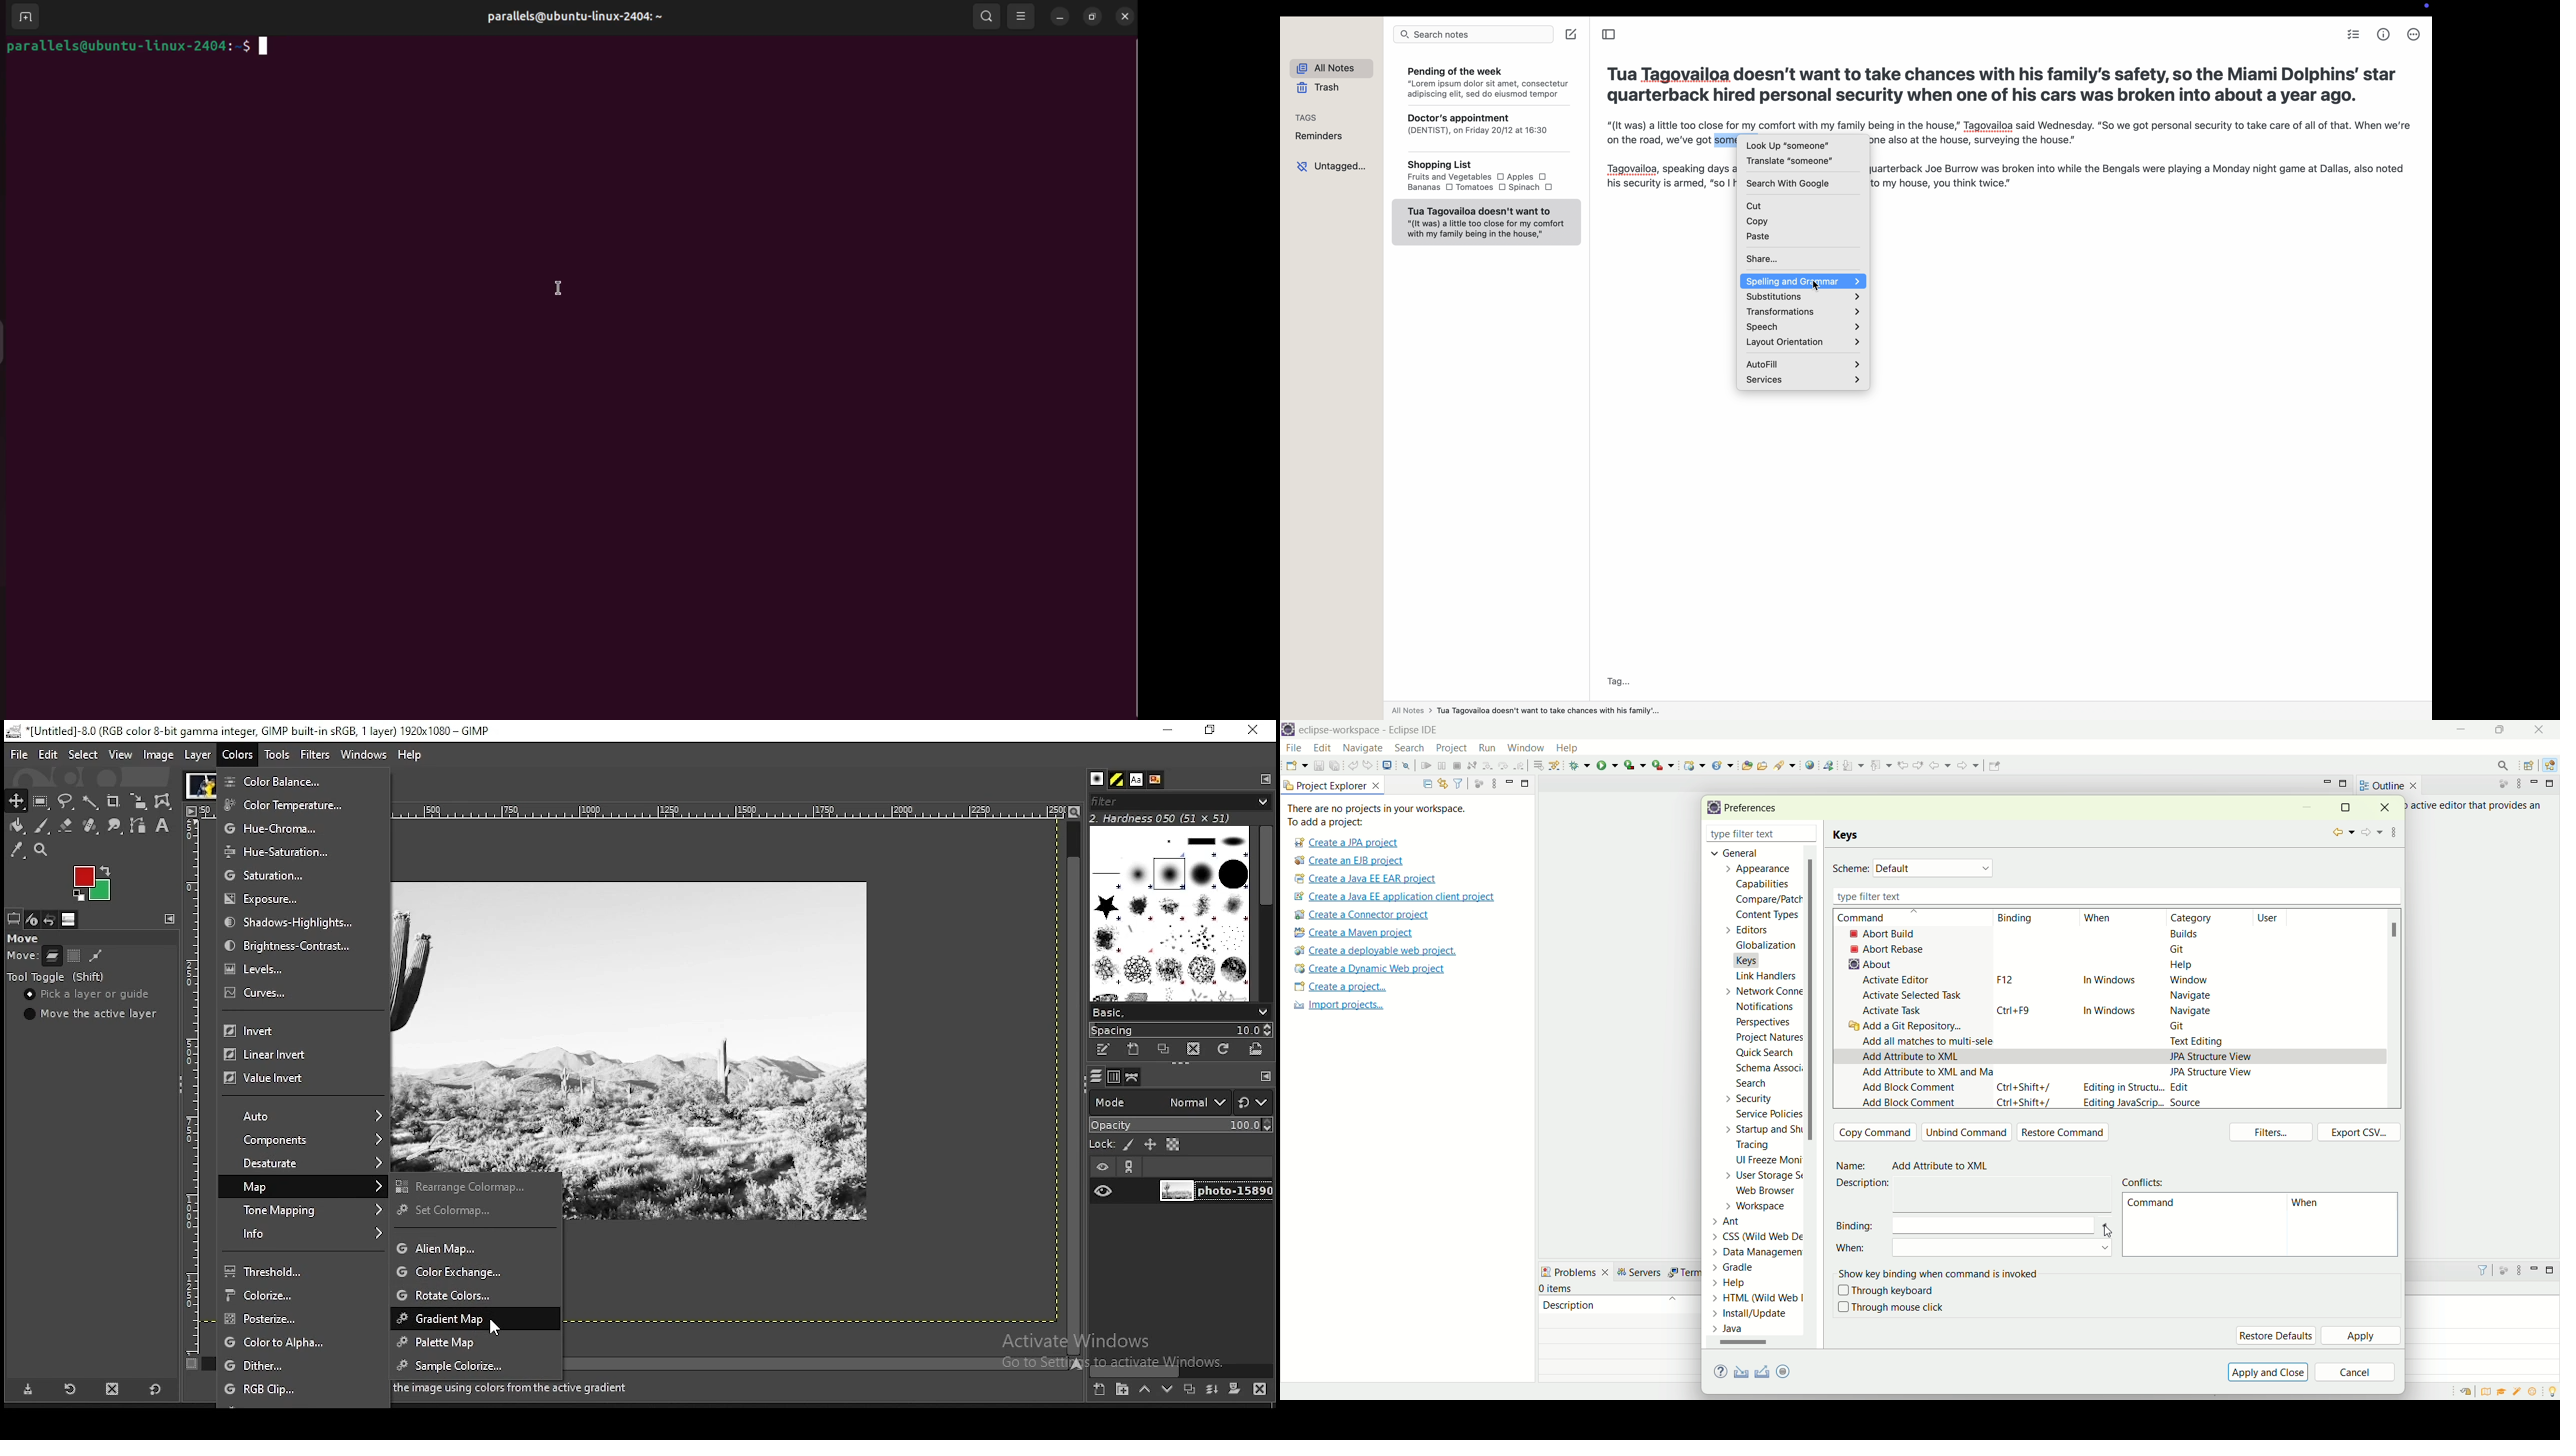 The height and width of the screenshot is (1456, 2576). I want to click on Git, so click(2185, 1027).